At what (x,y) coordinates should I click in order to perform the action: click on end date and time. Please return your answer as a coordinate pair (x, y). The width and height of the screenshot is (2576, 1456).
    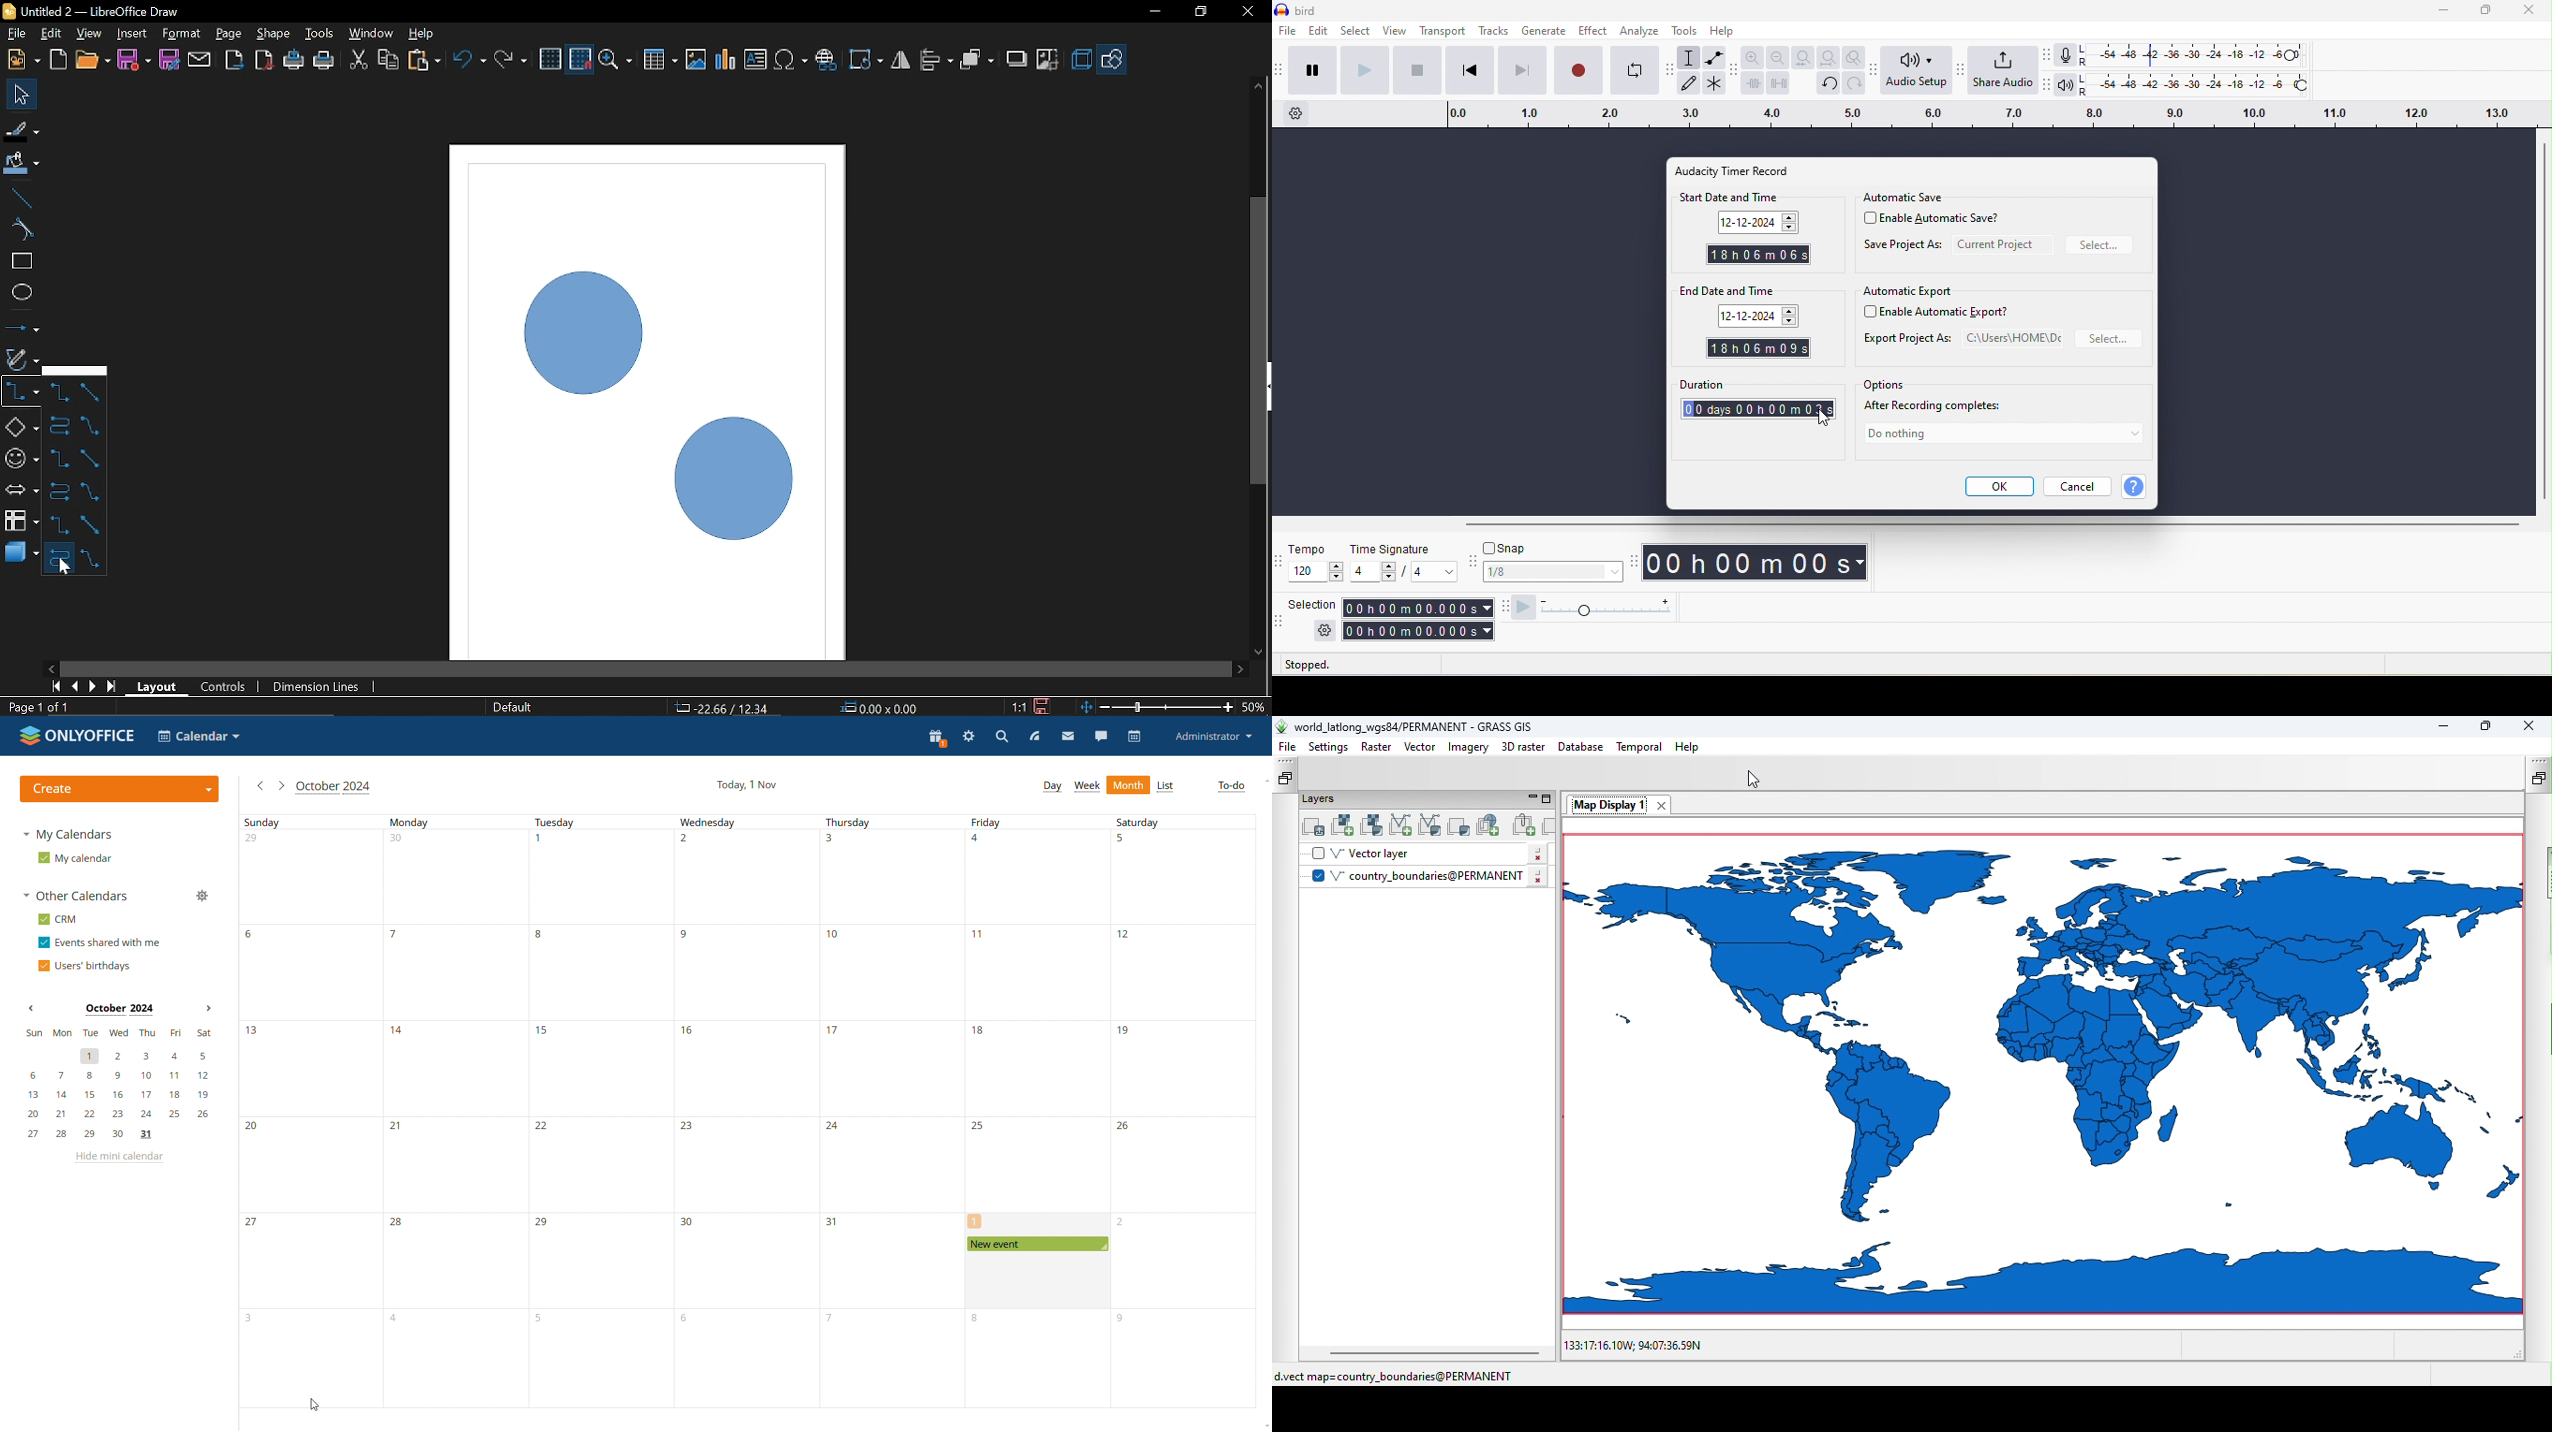
    Looking at the image, I should click on (1752, 291).